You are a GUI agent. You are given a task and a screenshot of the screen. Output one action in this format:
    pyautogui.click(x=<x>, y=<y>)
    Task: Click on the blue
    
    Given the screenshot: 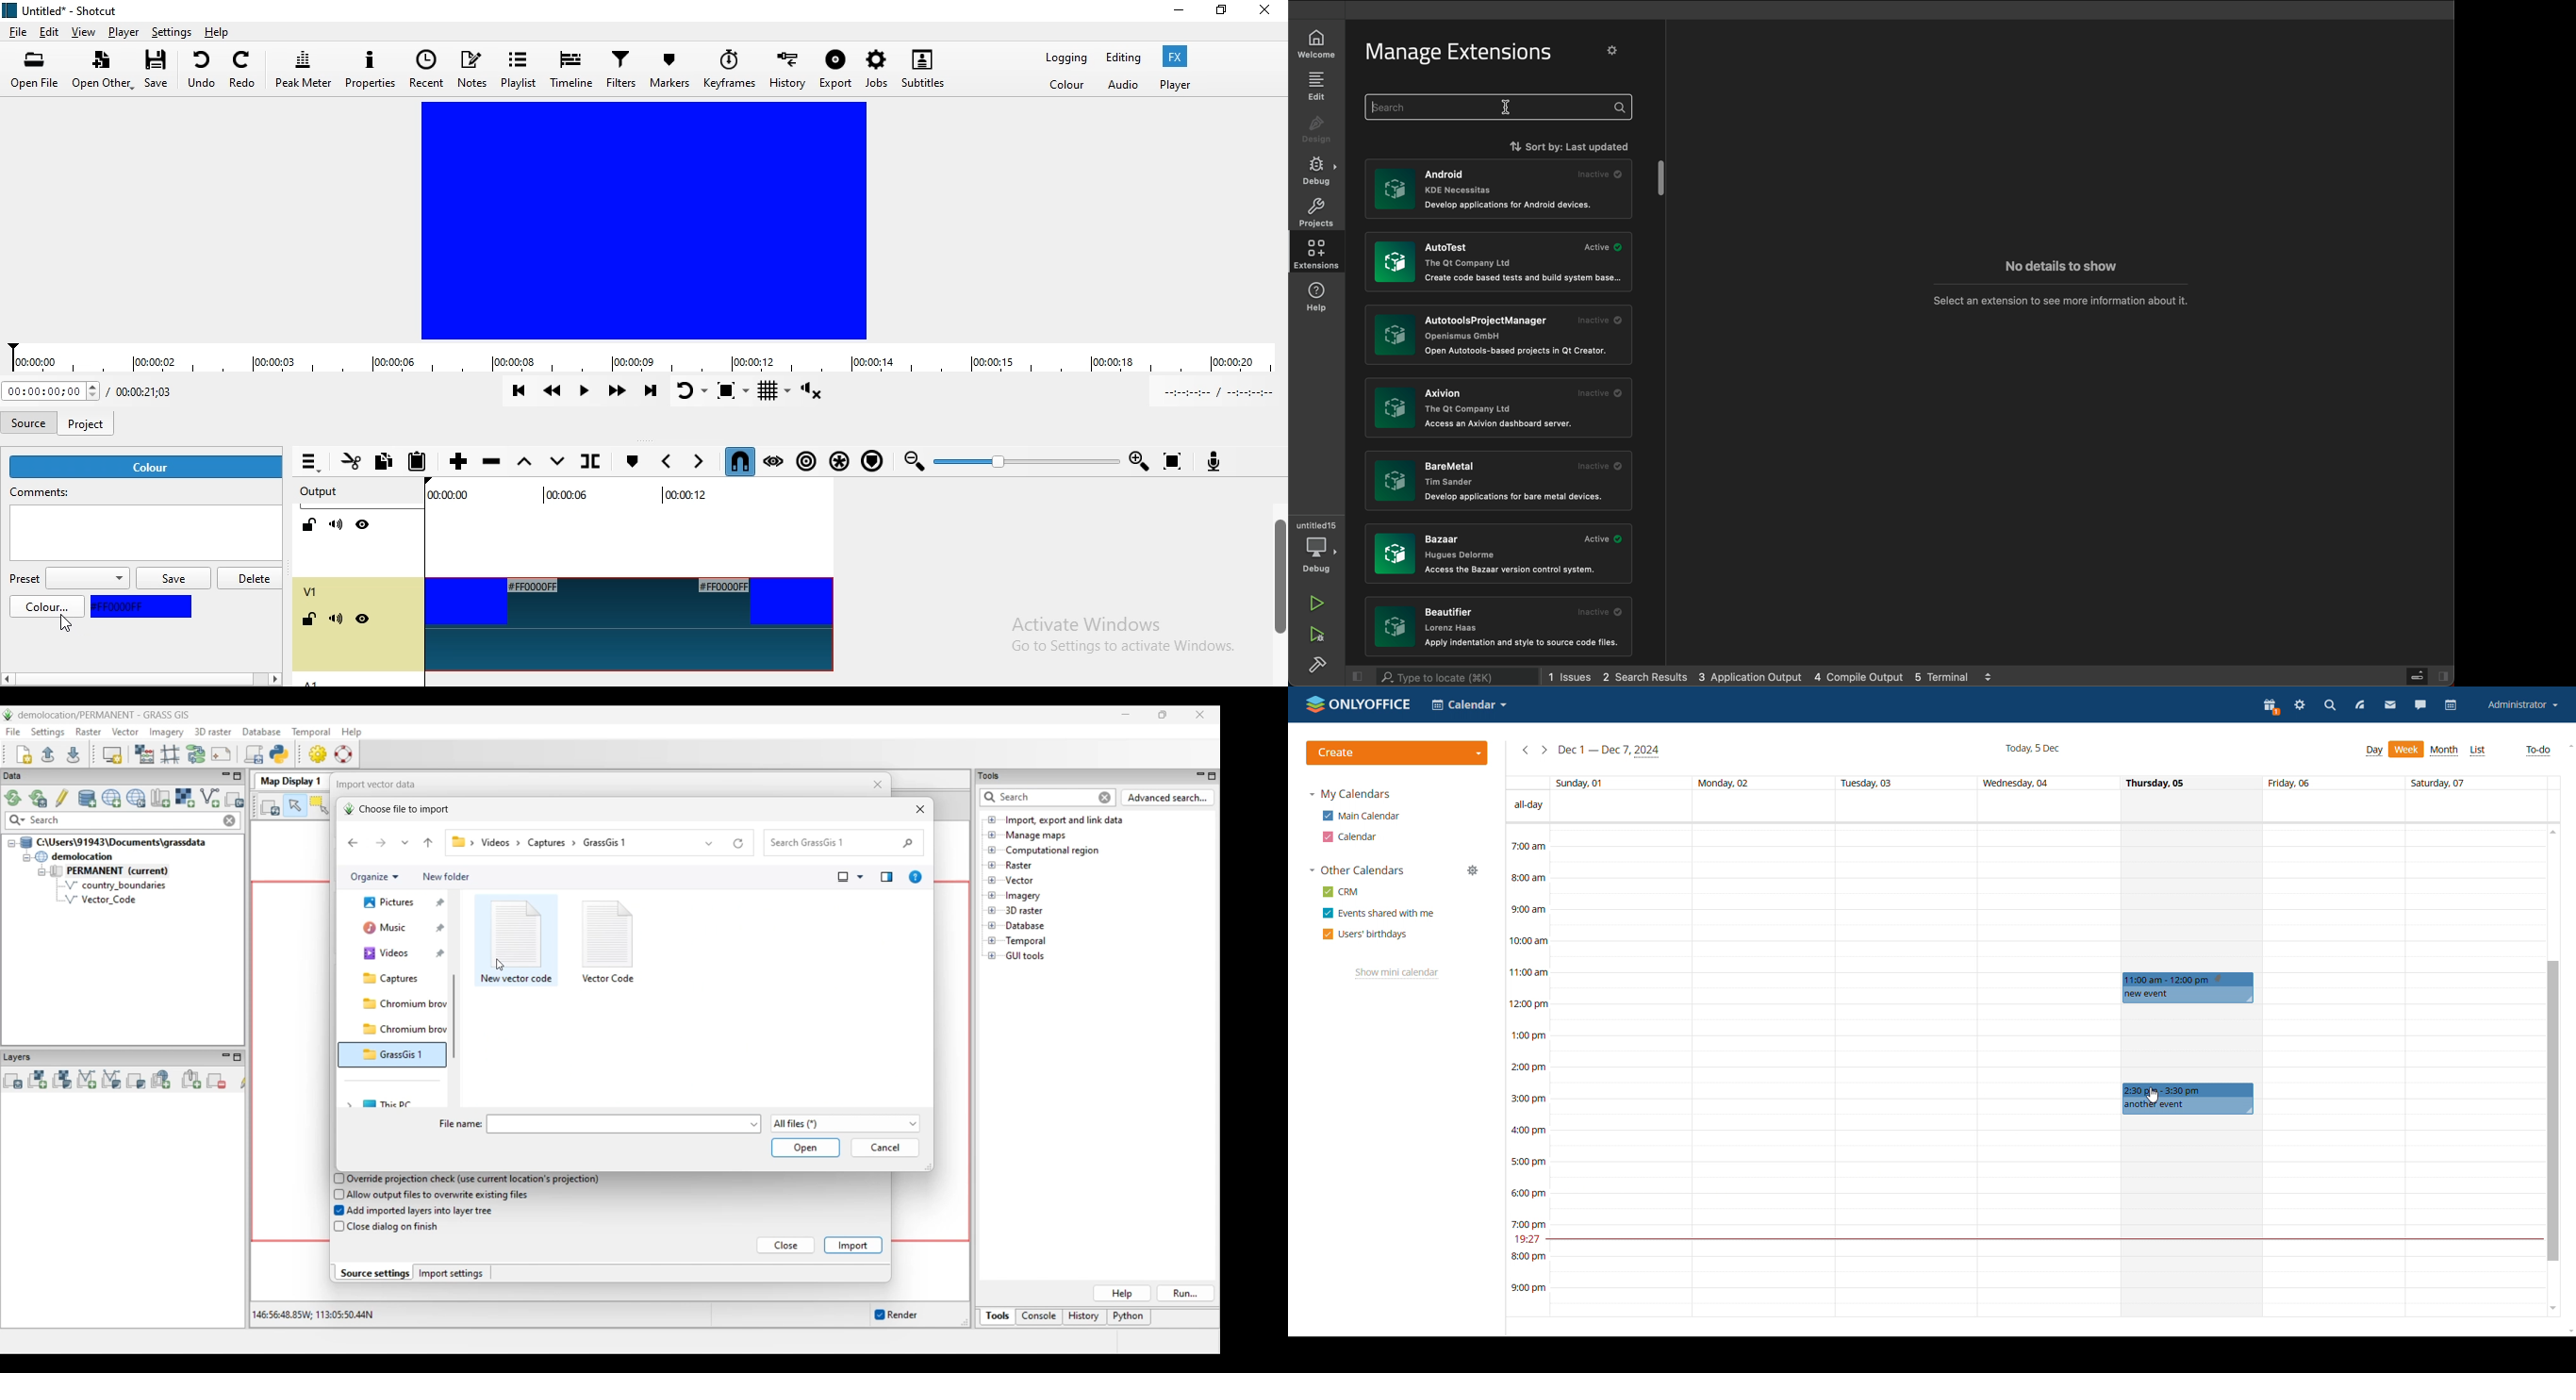 What is the action you would take?
    pyautogui.click(x=142, y=606)
    